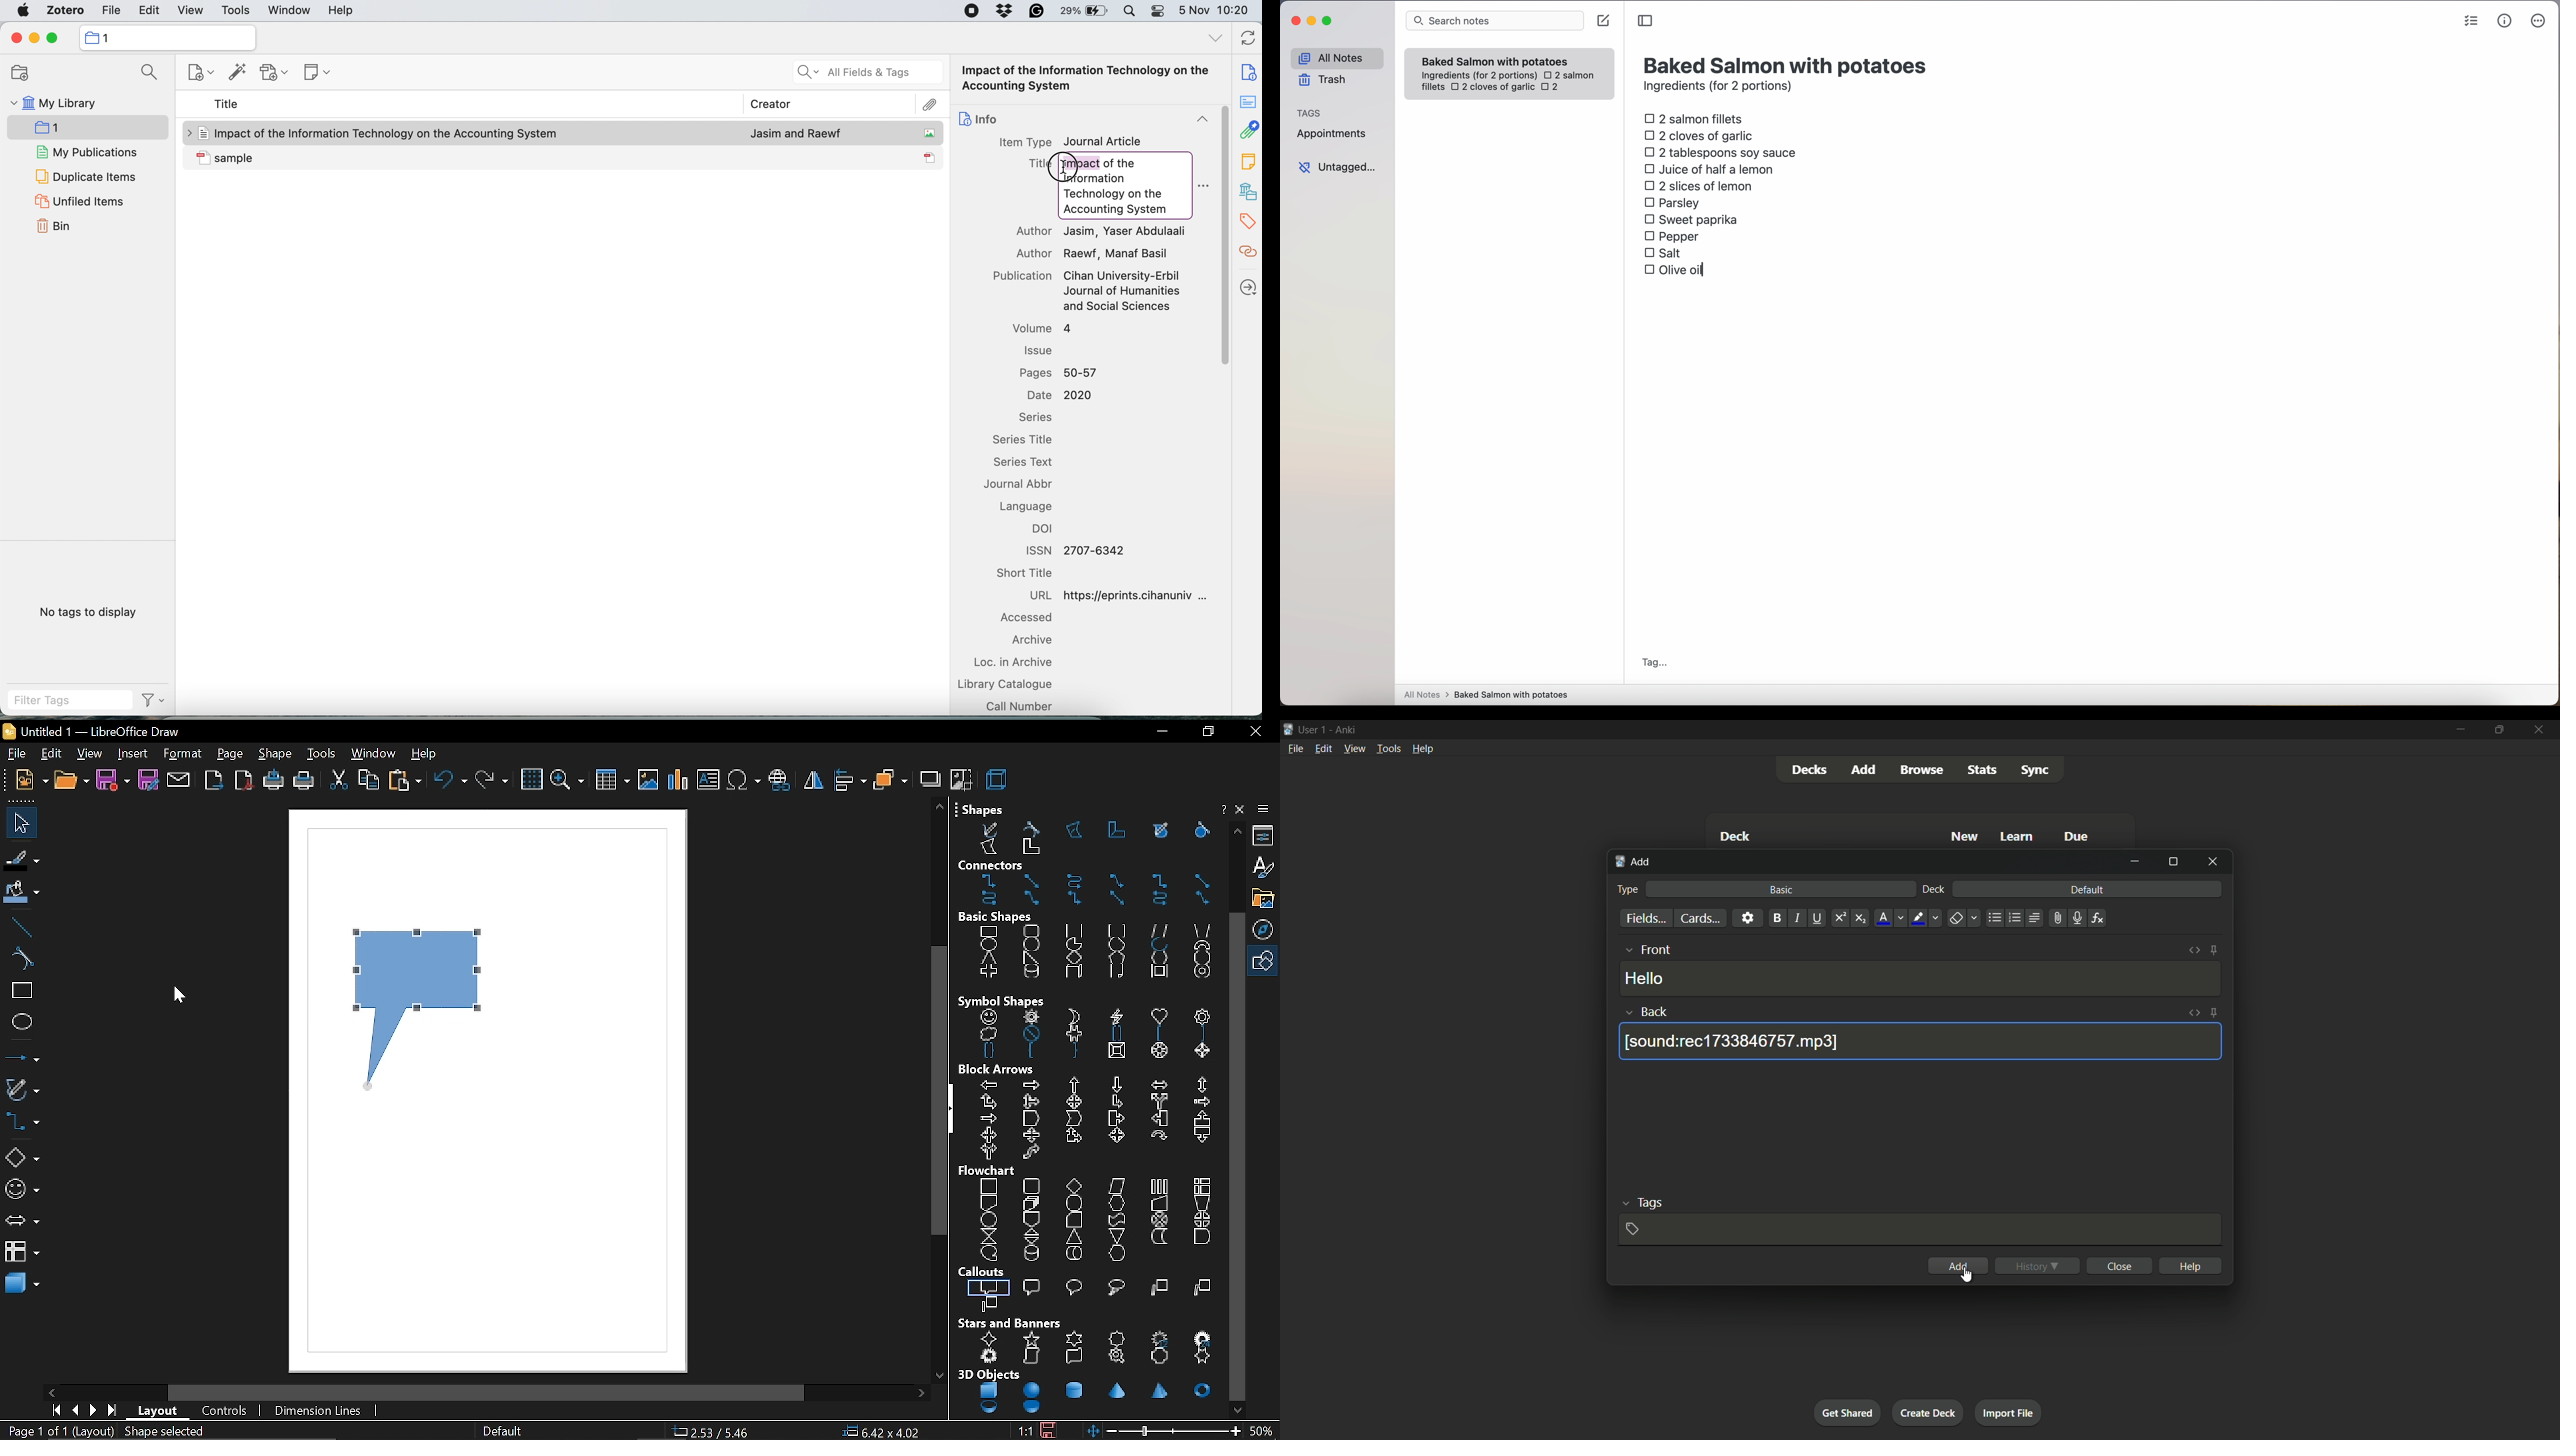 This screenshot has height=1456, width=2576. I want to click on 2 salmon fillets, so click(1697, 118).